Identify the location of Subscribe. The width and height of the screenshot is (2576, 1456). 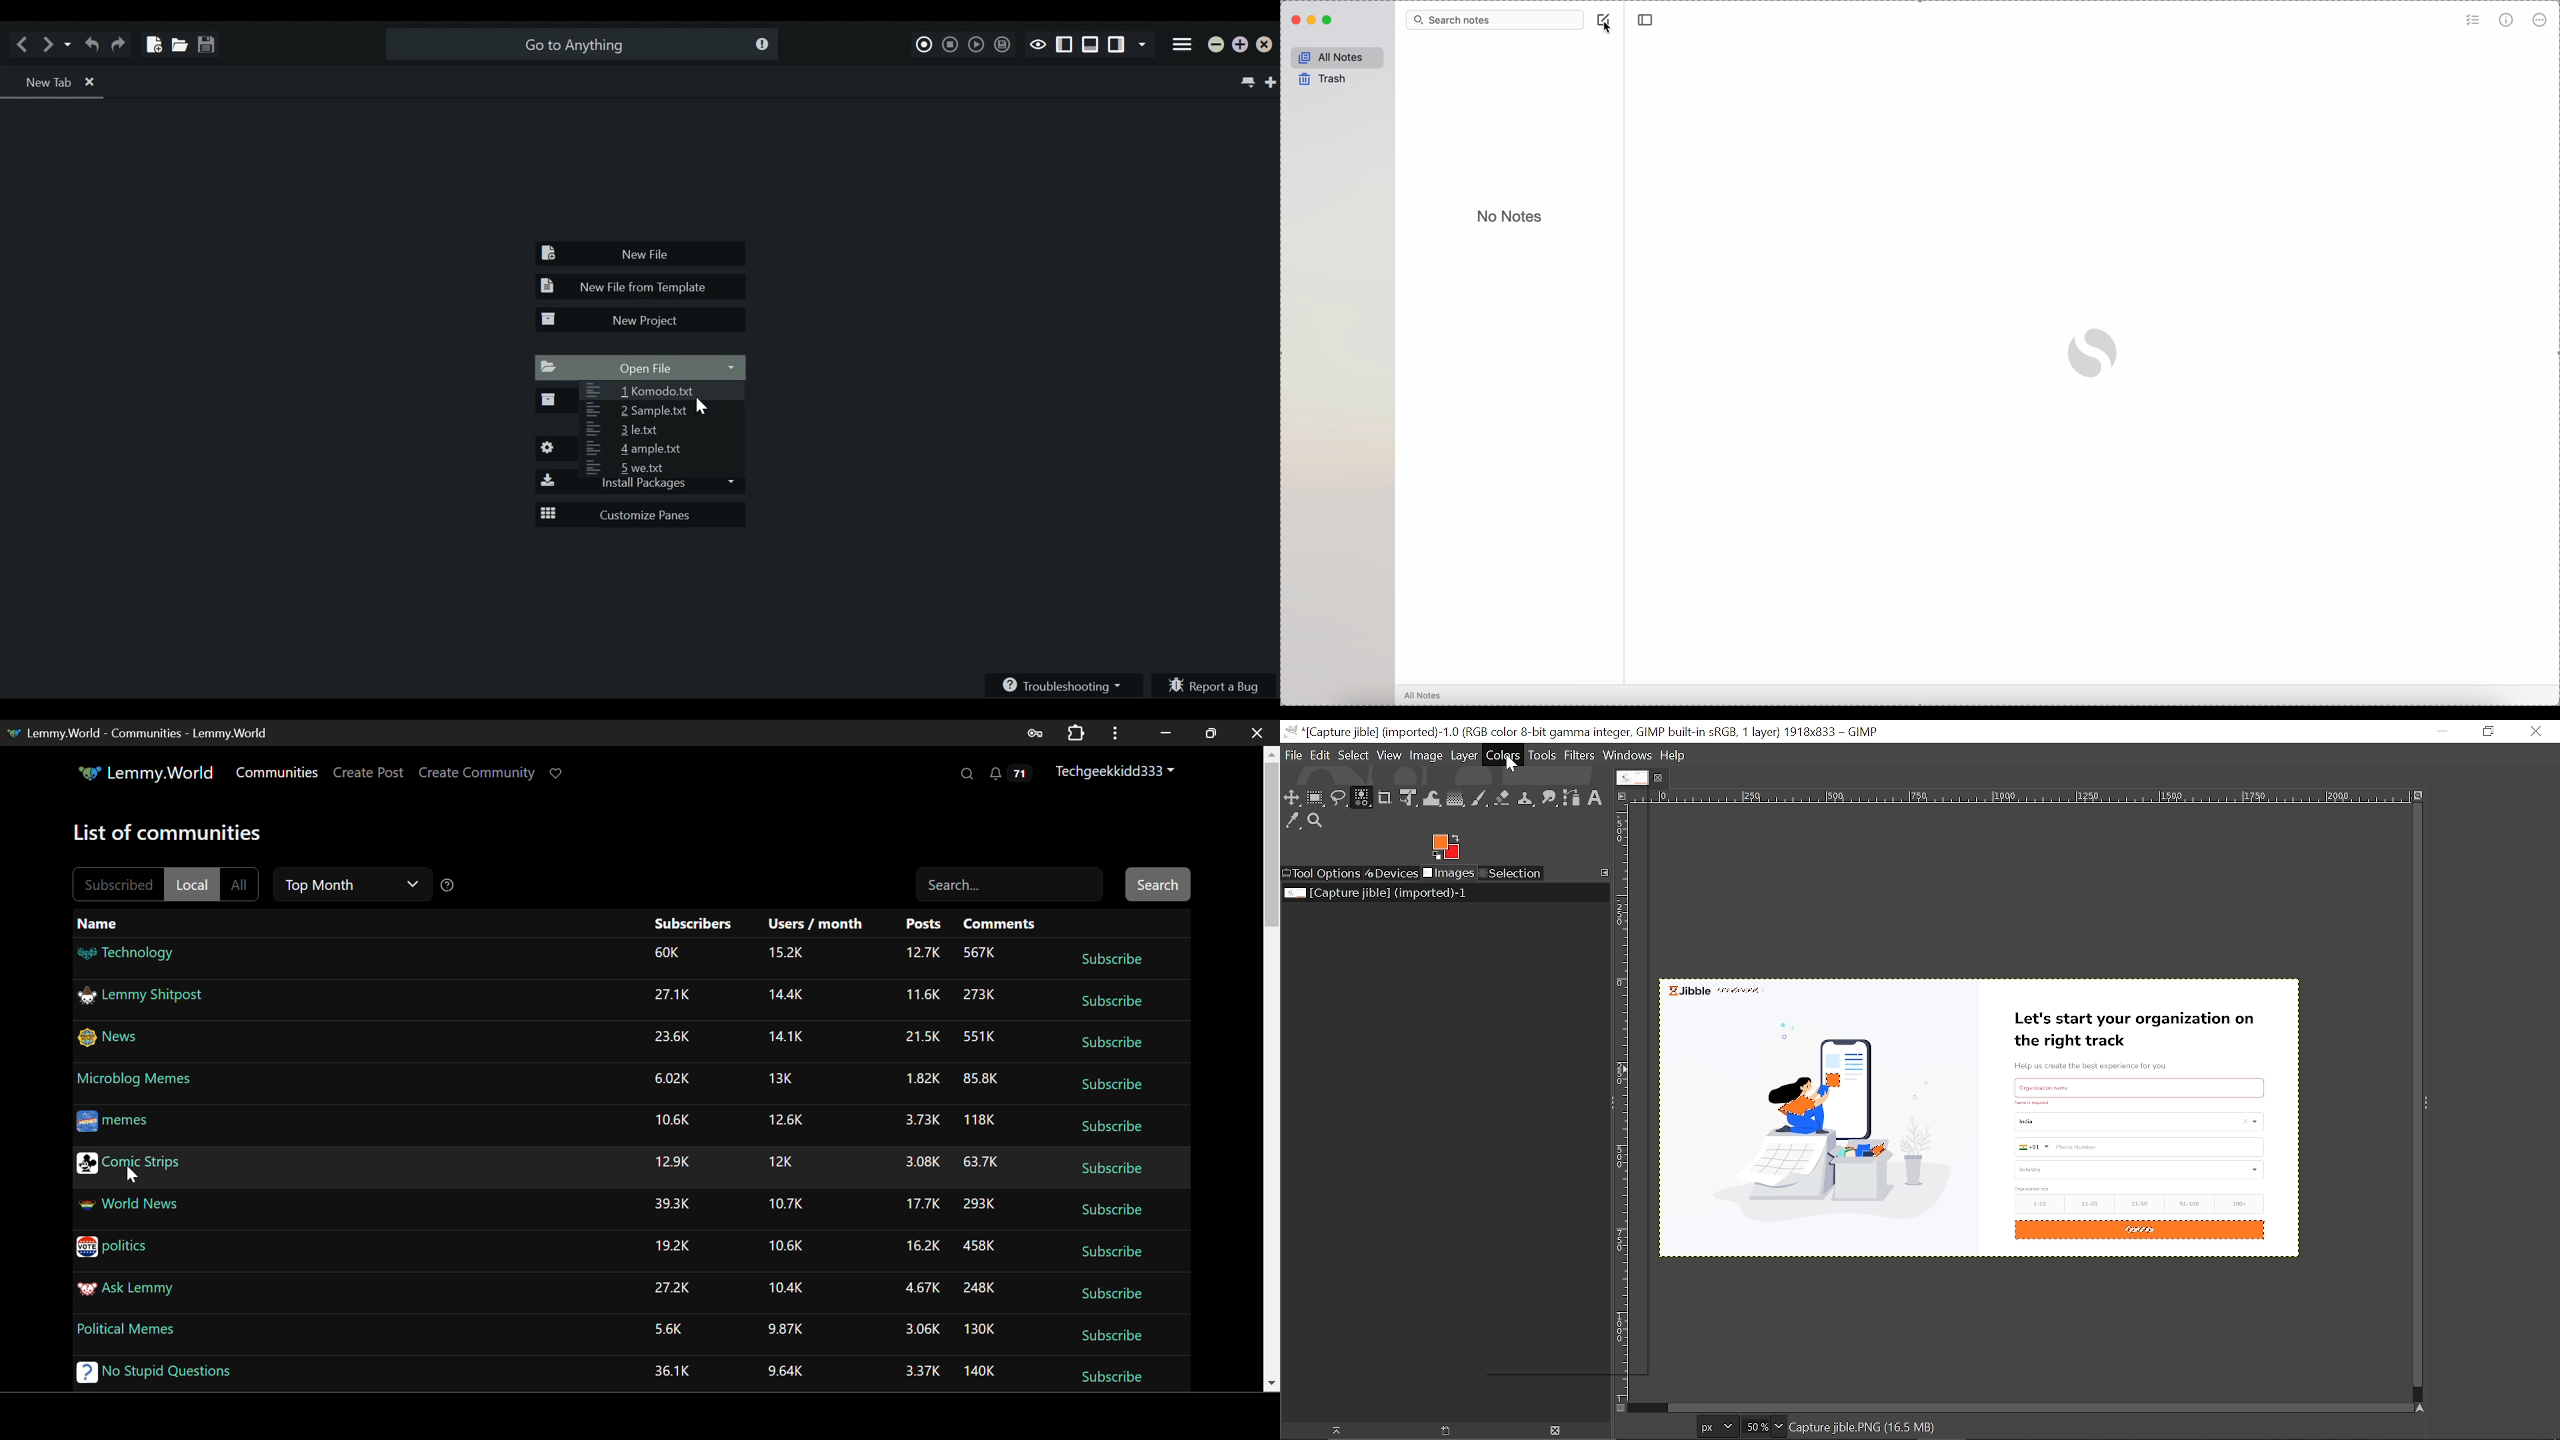
(1109, 1083).